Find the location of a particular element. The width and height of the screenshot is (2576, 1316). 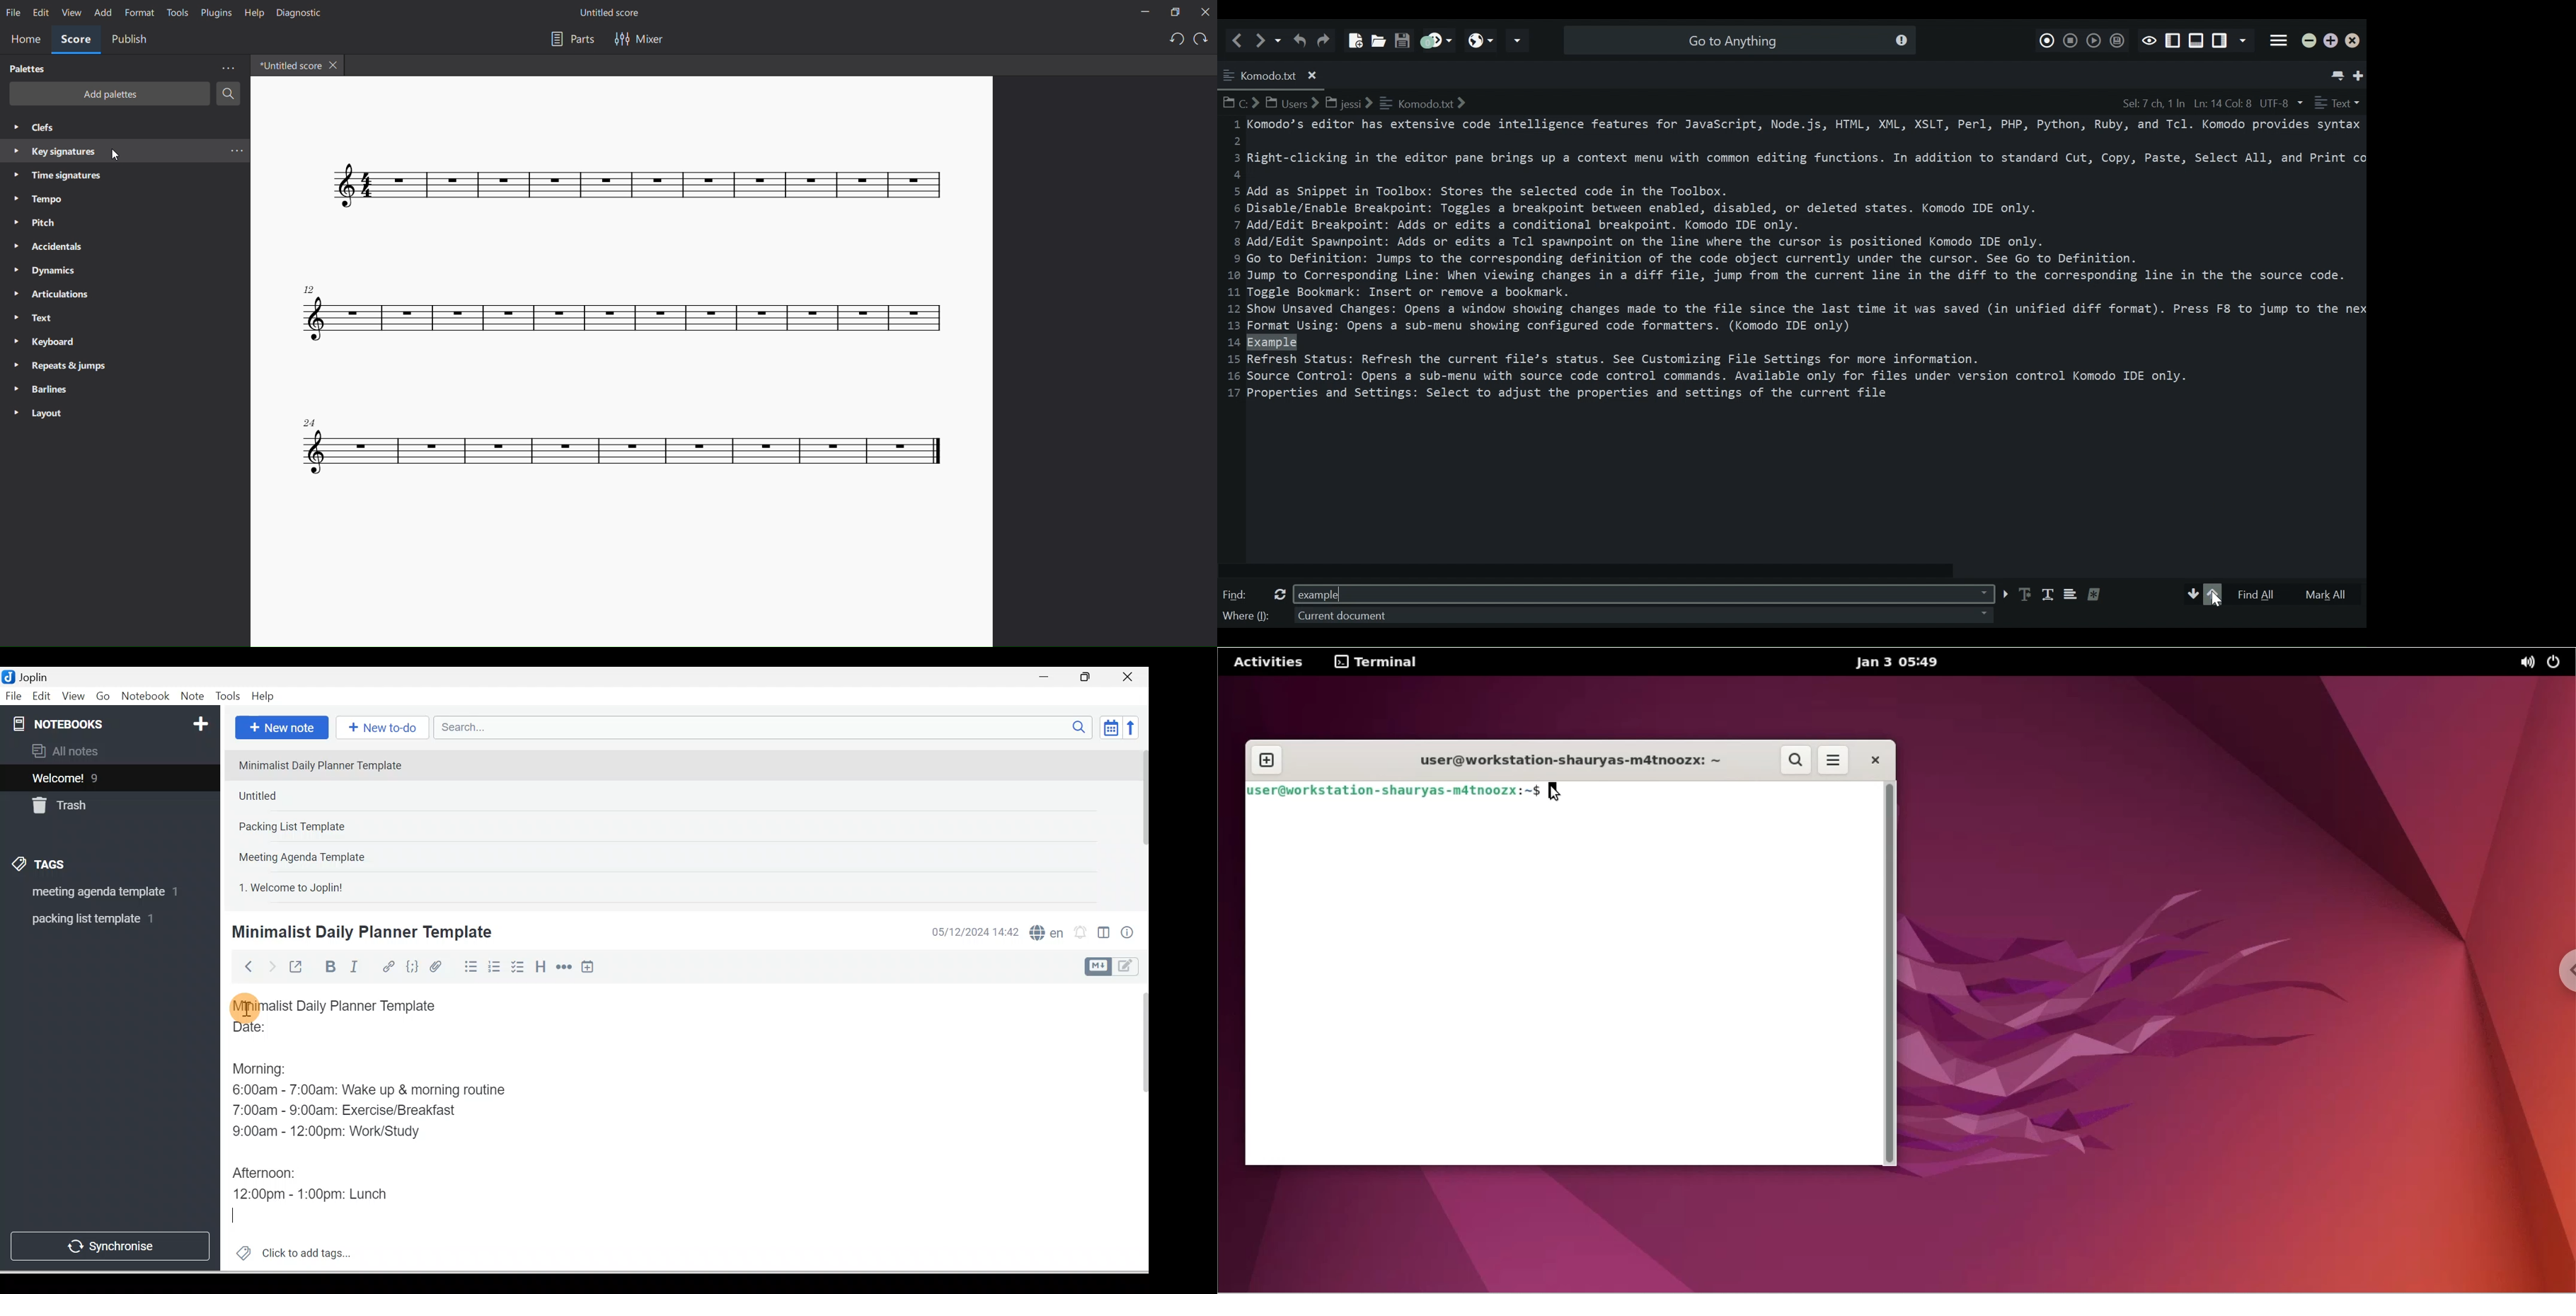

Numbered list is located at coordinates (495, 966).